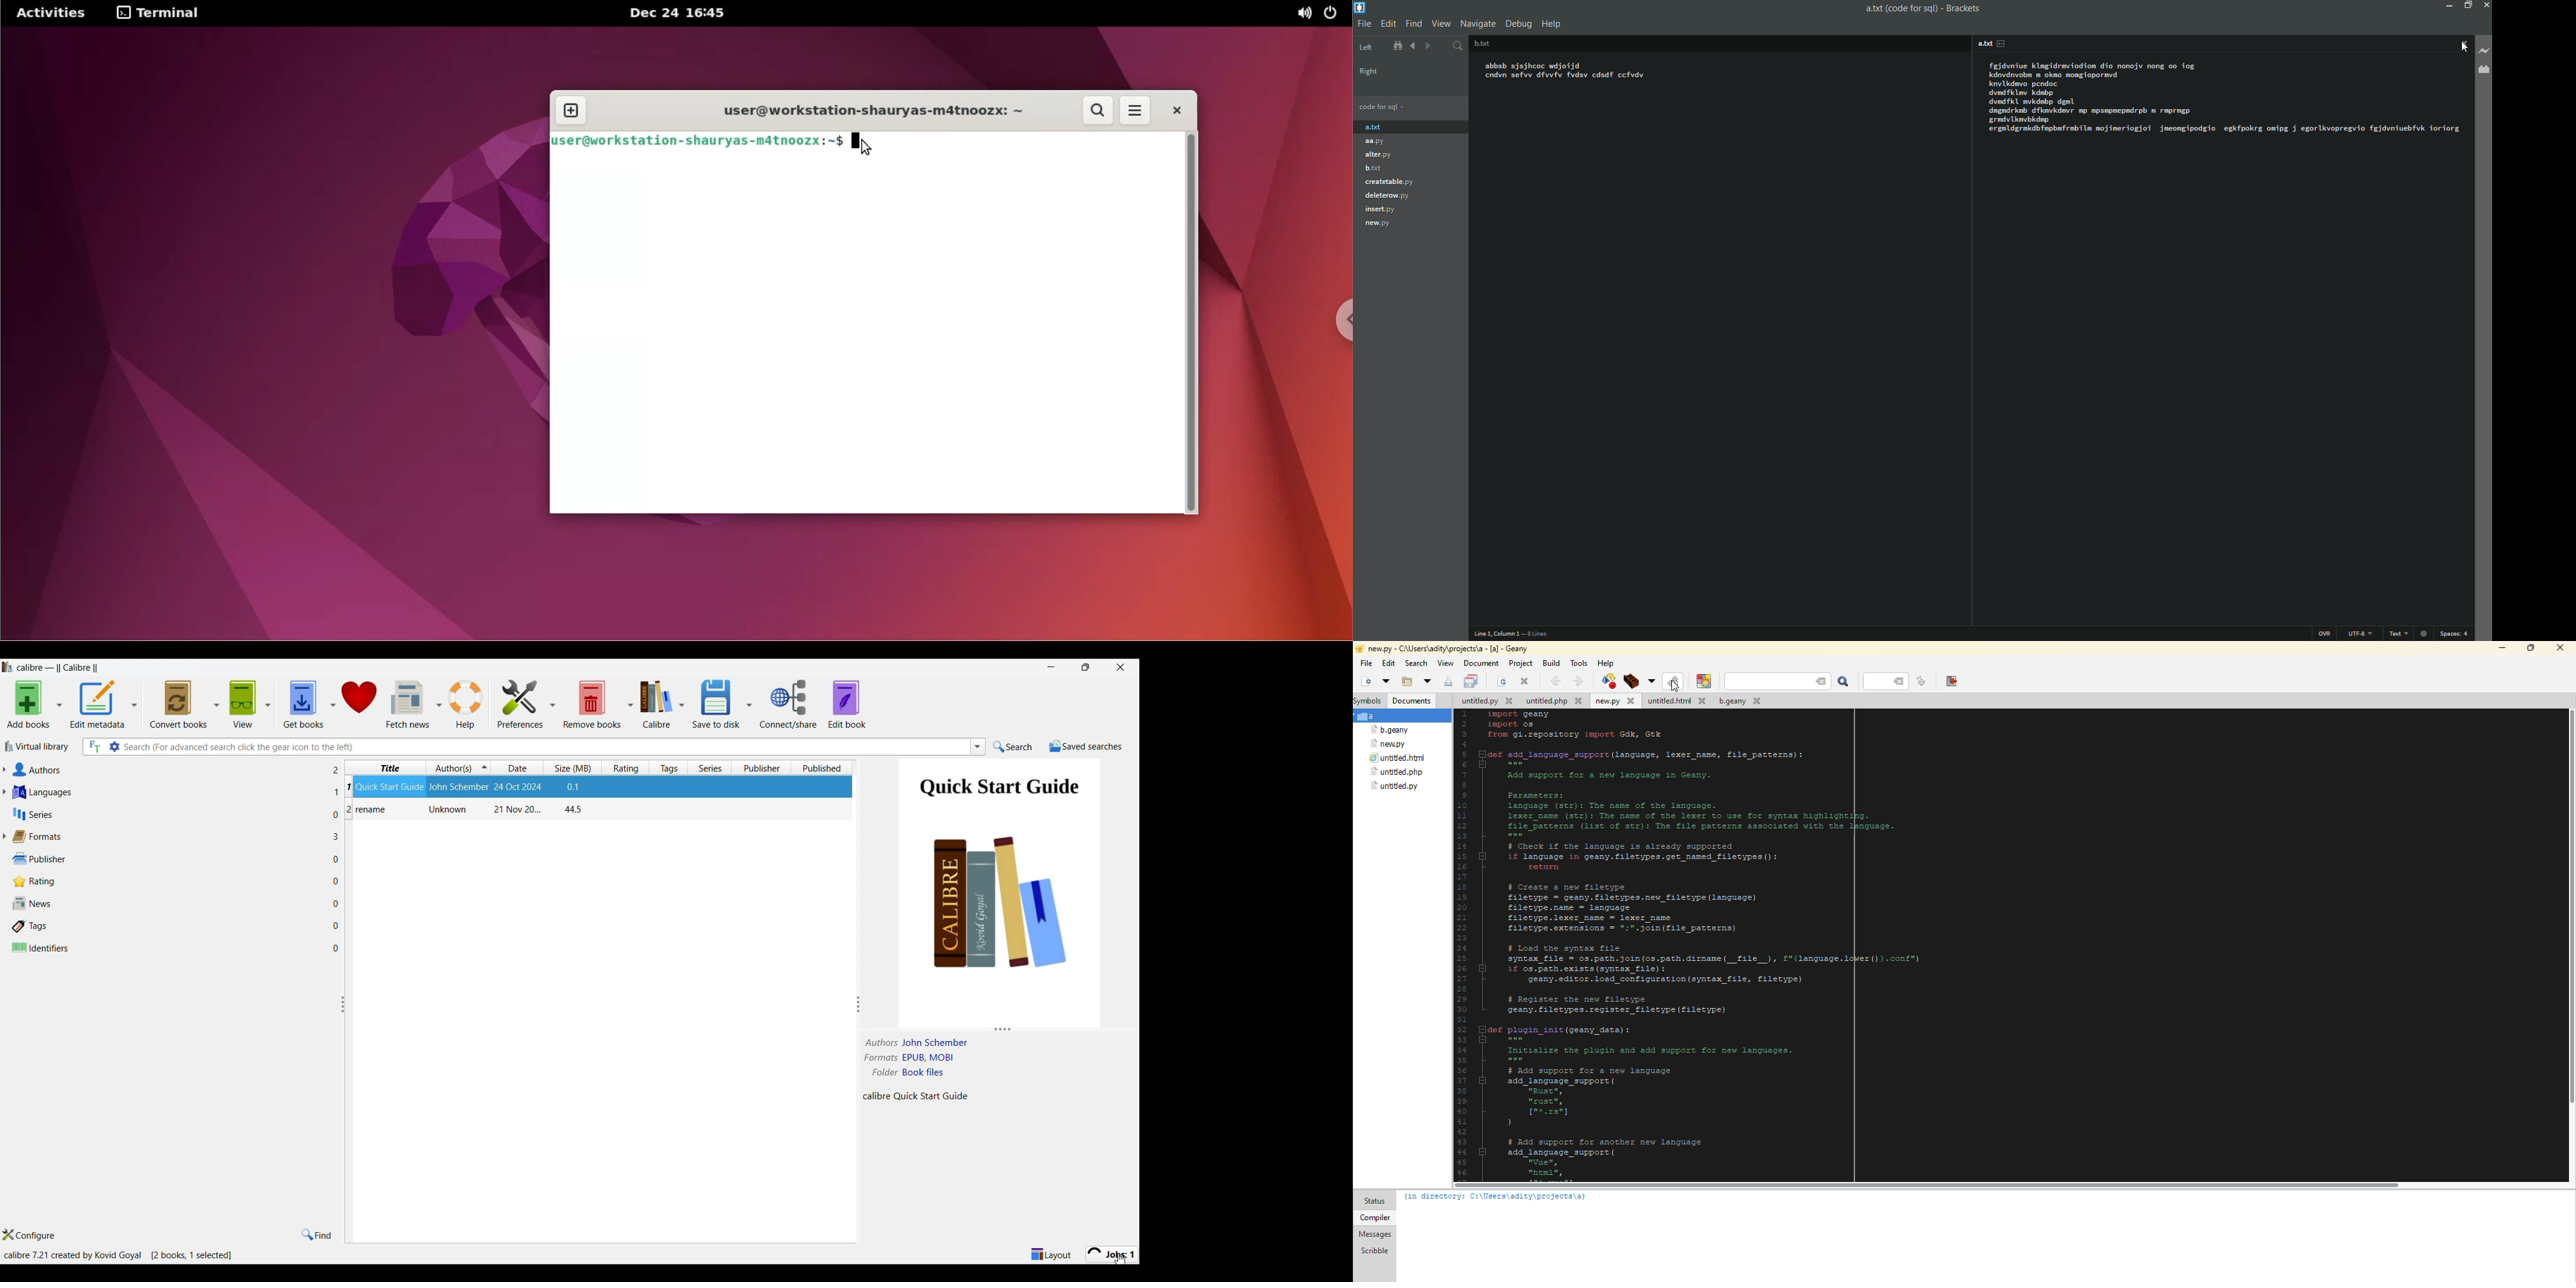 Image resolution: width=2576 pixels, height=1288 pixels. What do you see at coordinates (113, 747) in the screenshot?
I see `Advanced search` at bounding box center [113, 747].